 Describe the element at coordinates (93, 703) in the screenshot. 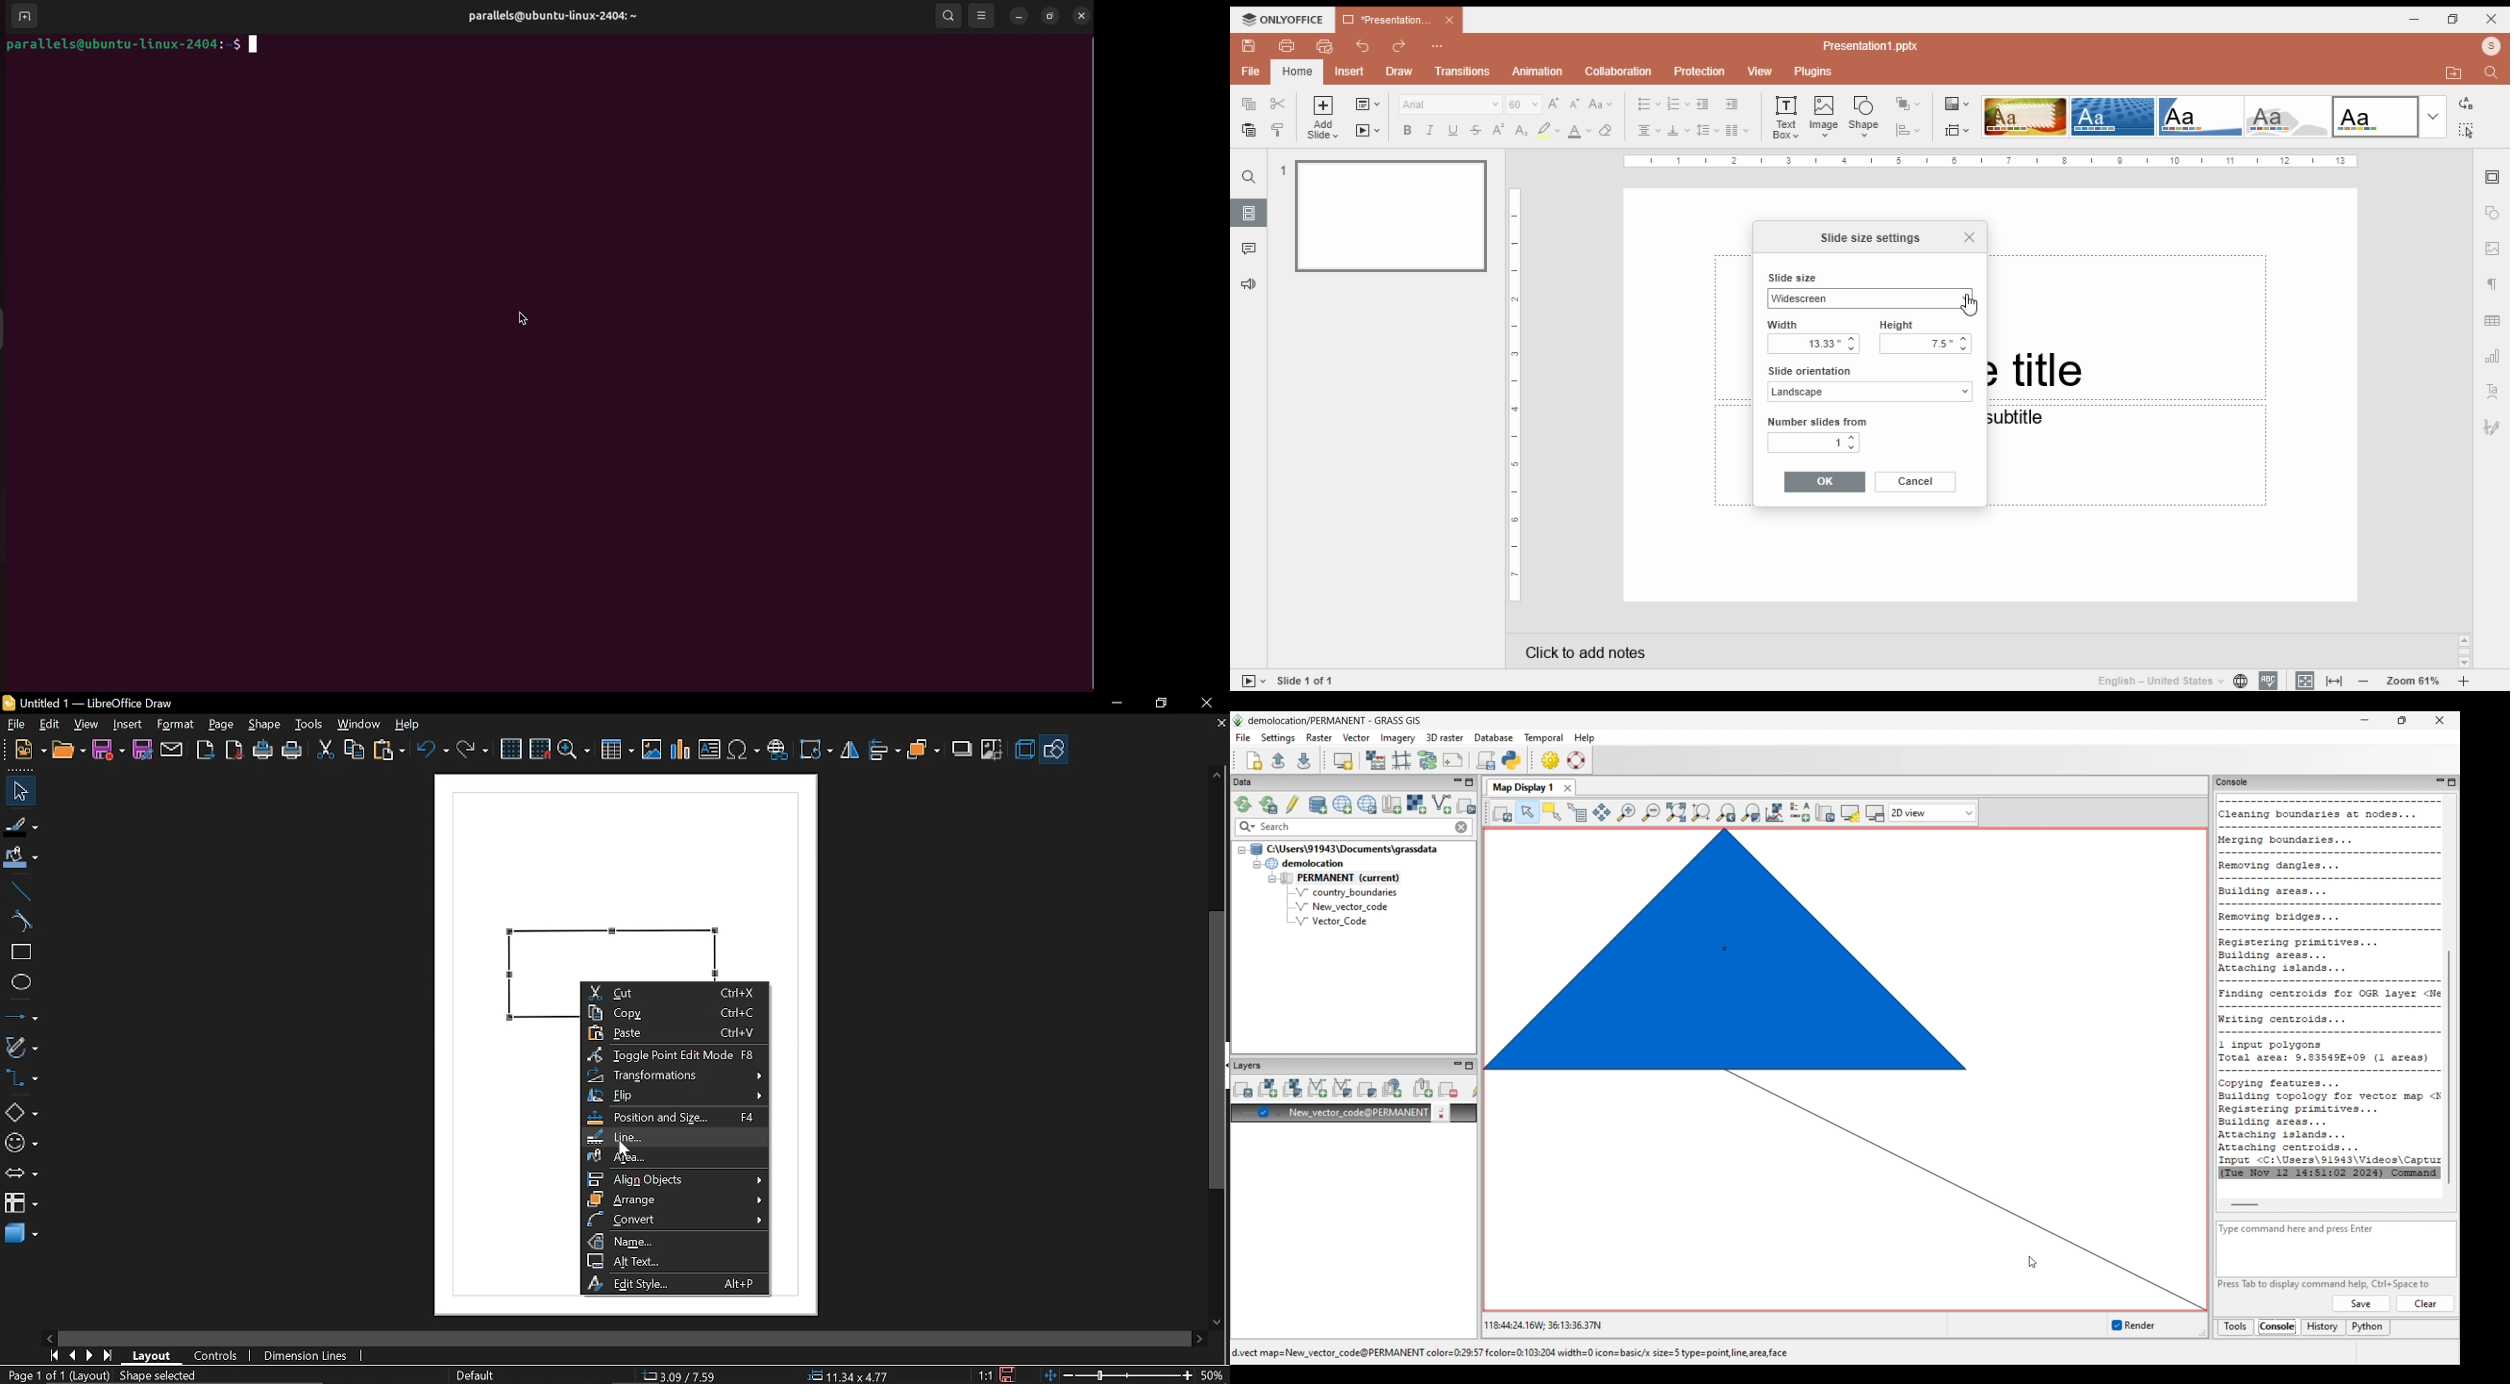

I see `Untitled 1 - LibreOffice Draw` at that location.